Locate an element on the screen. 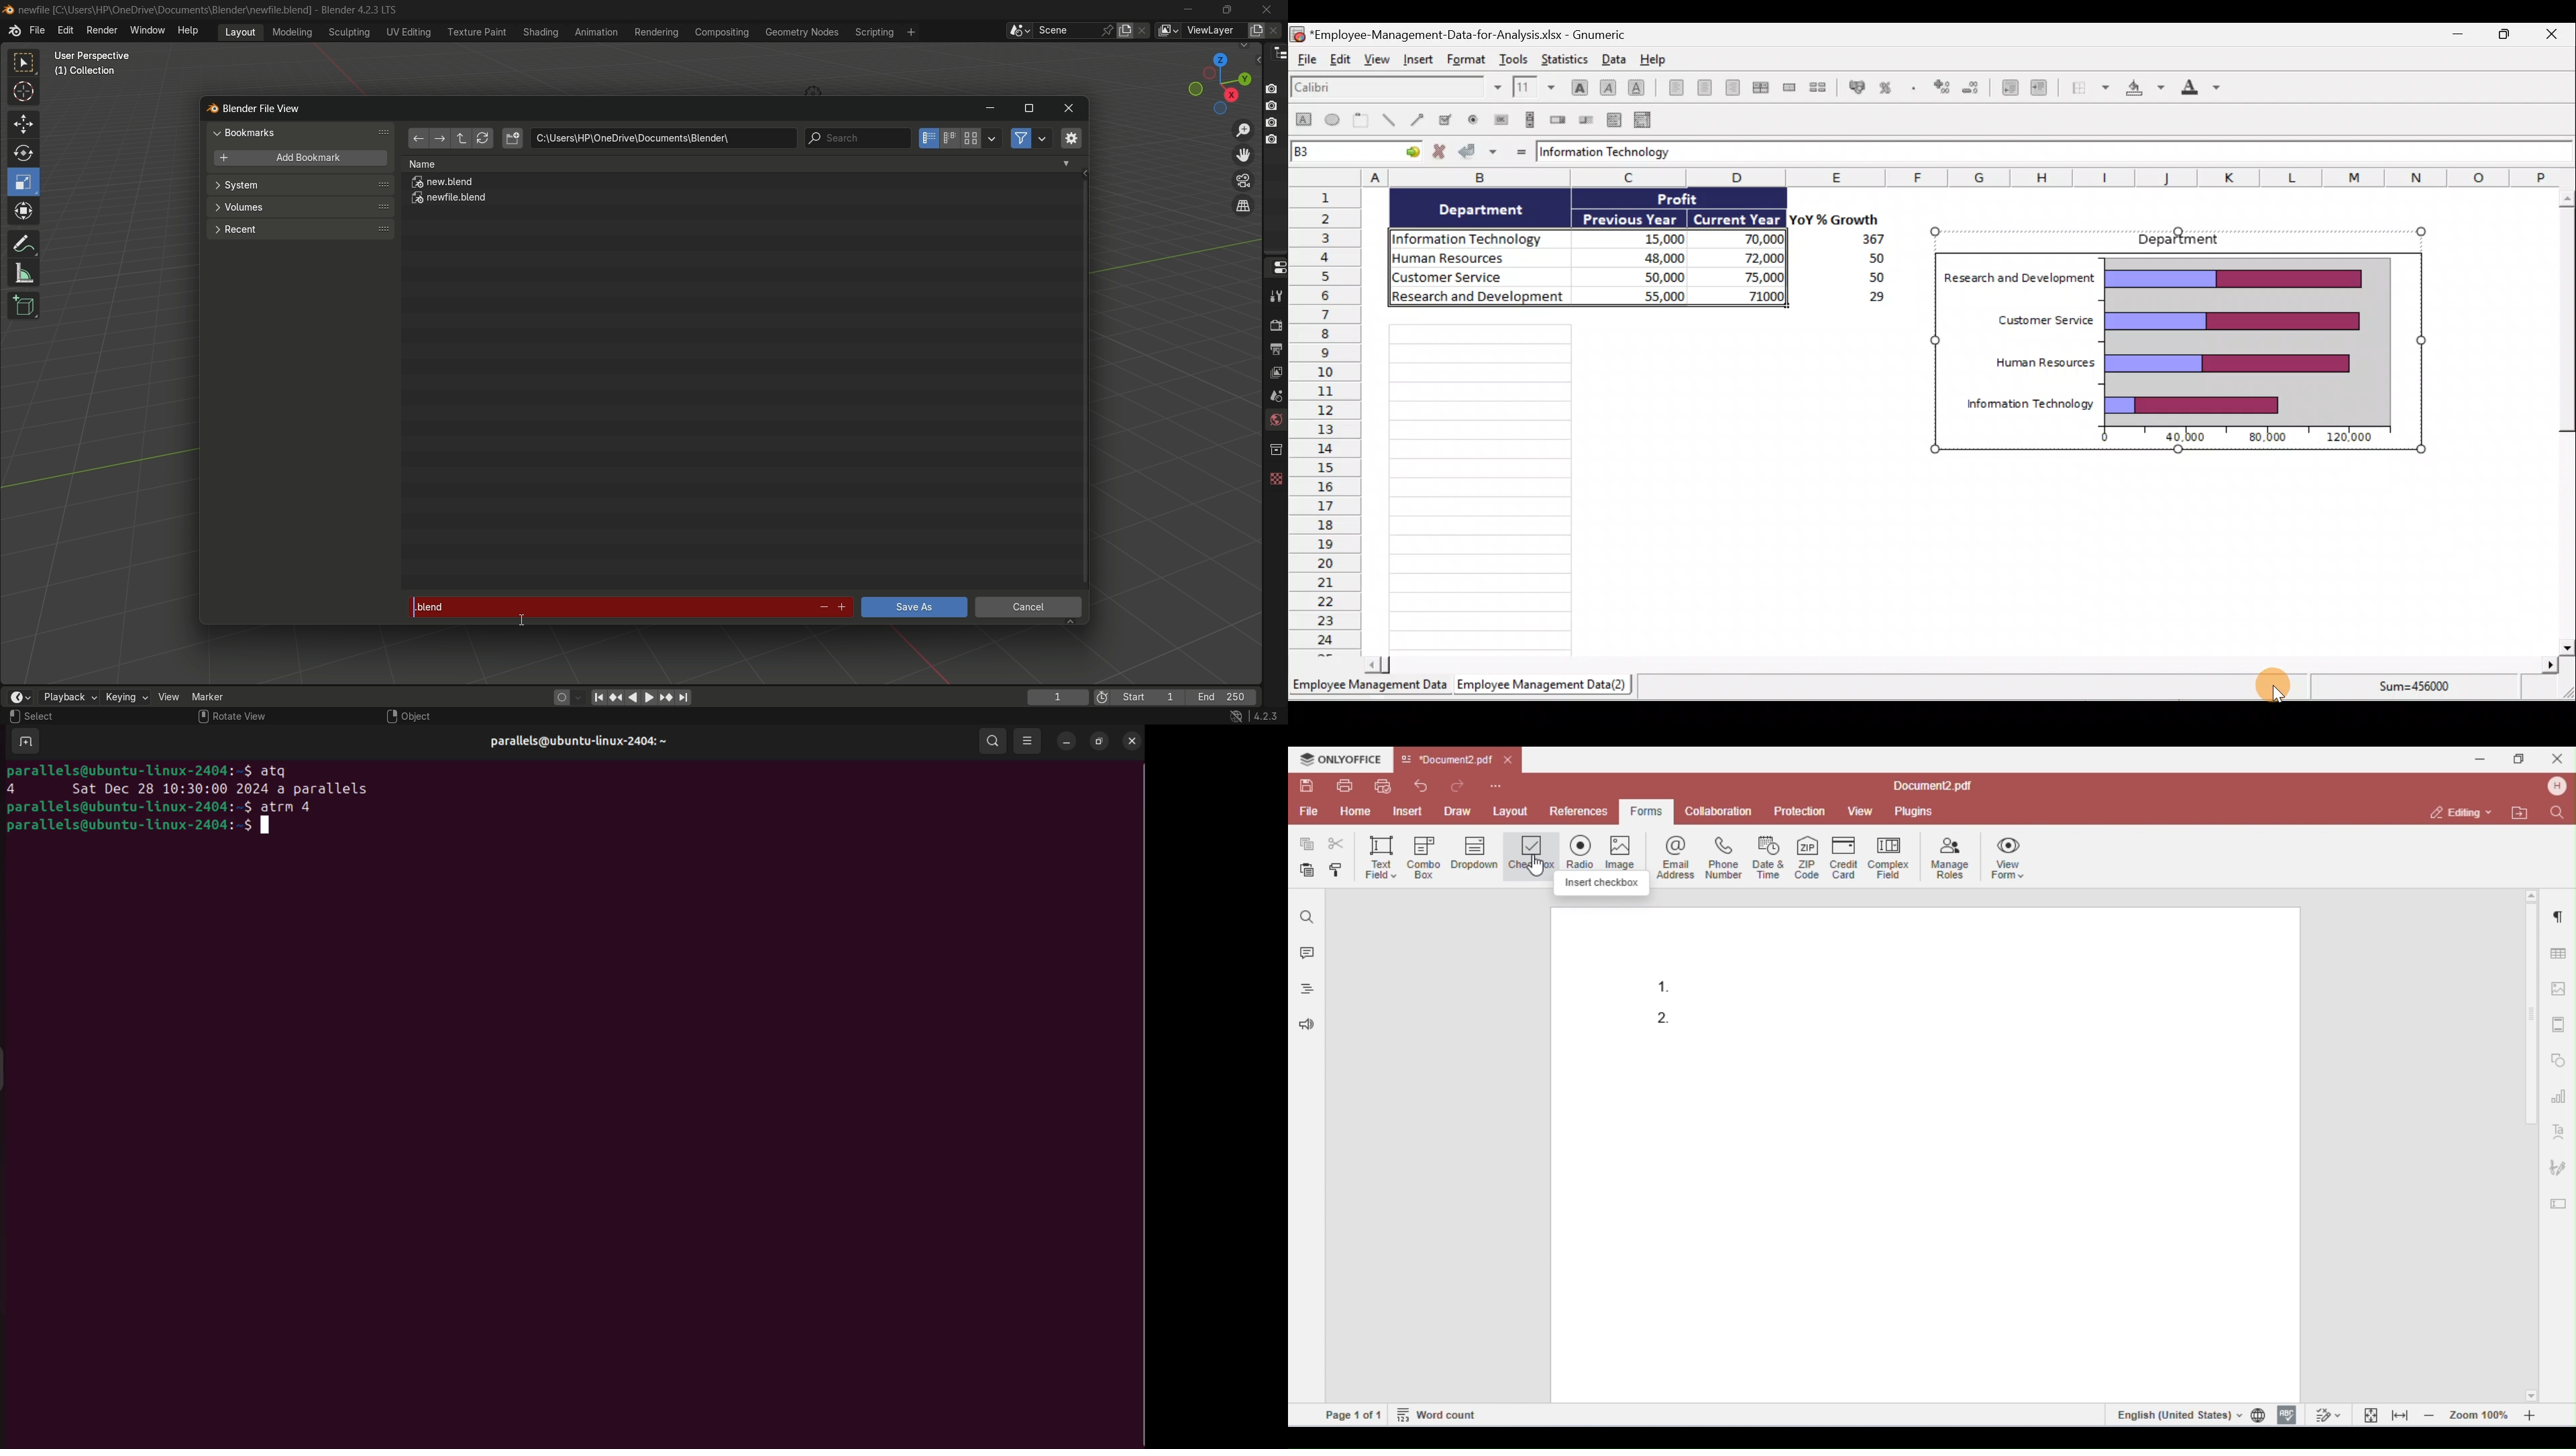 This screenshot has height=1456, width=2576. Format the selection as percentage is located at coordinates (1888, 89).